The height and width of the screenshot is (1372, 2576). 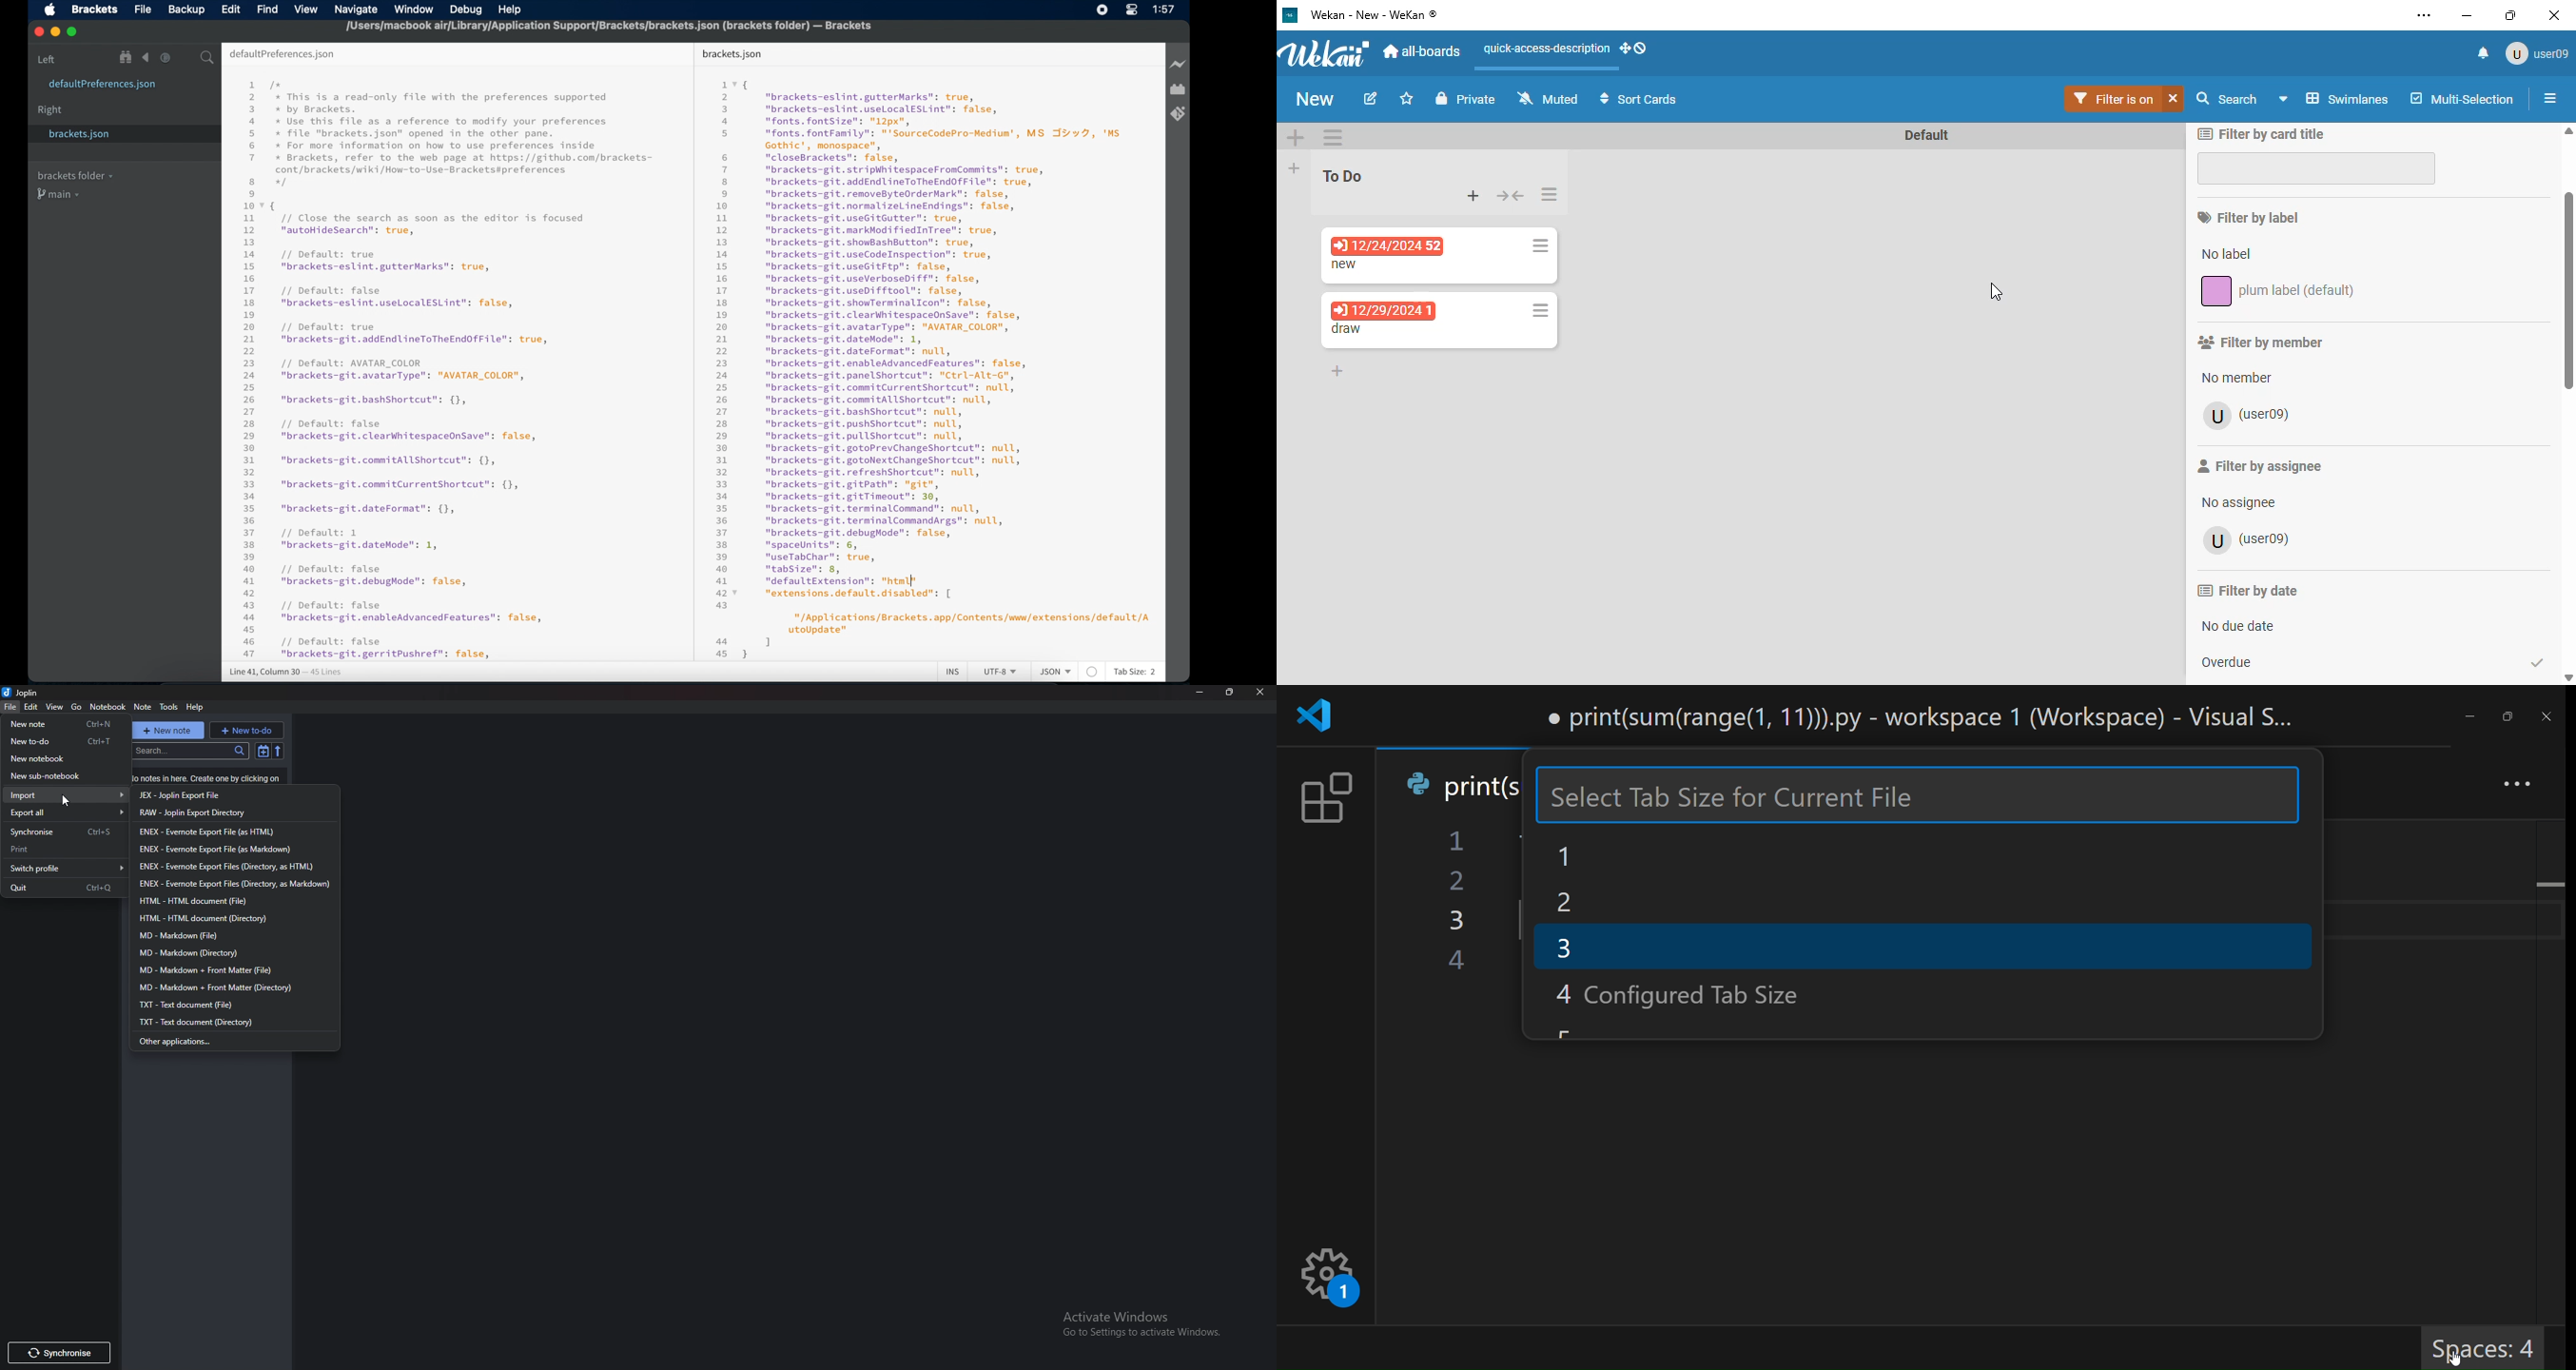 What do you see at coordinates (49, 10) in the screenshot?
I see `apple icon` at bounding box center [49, 10].